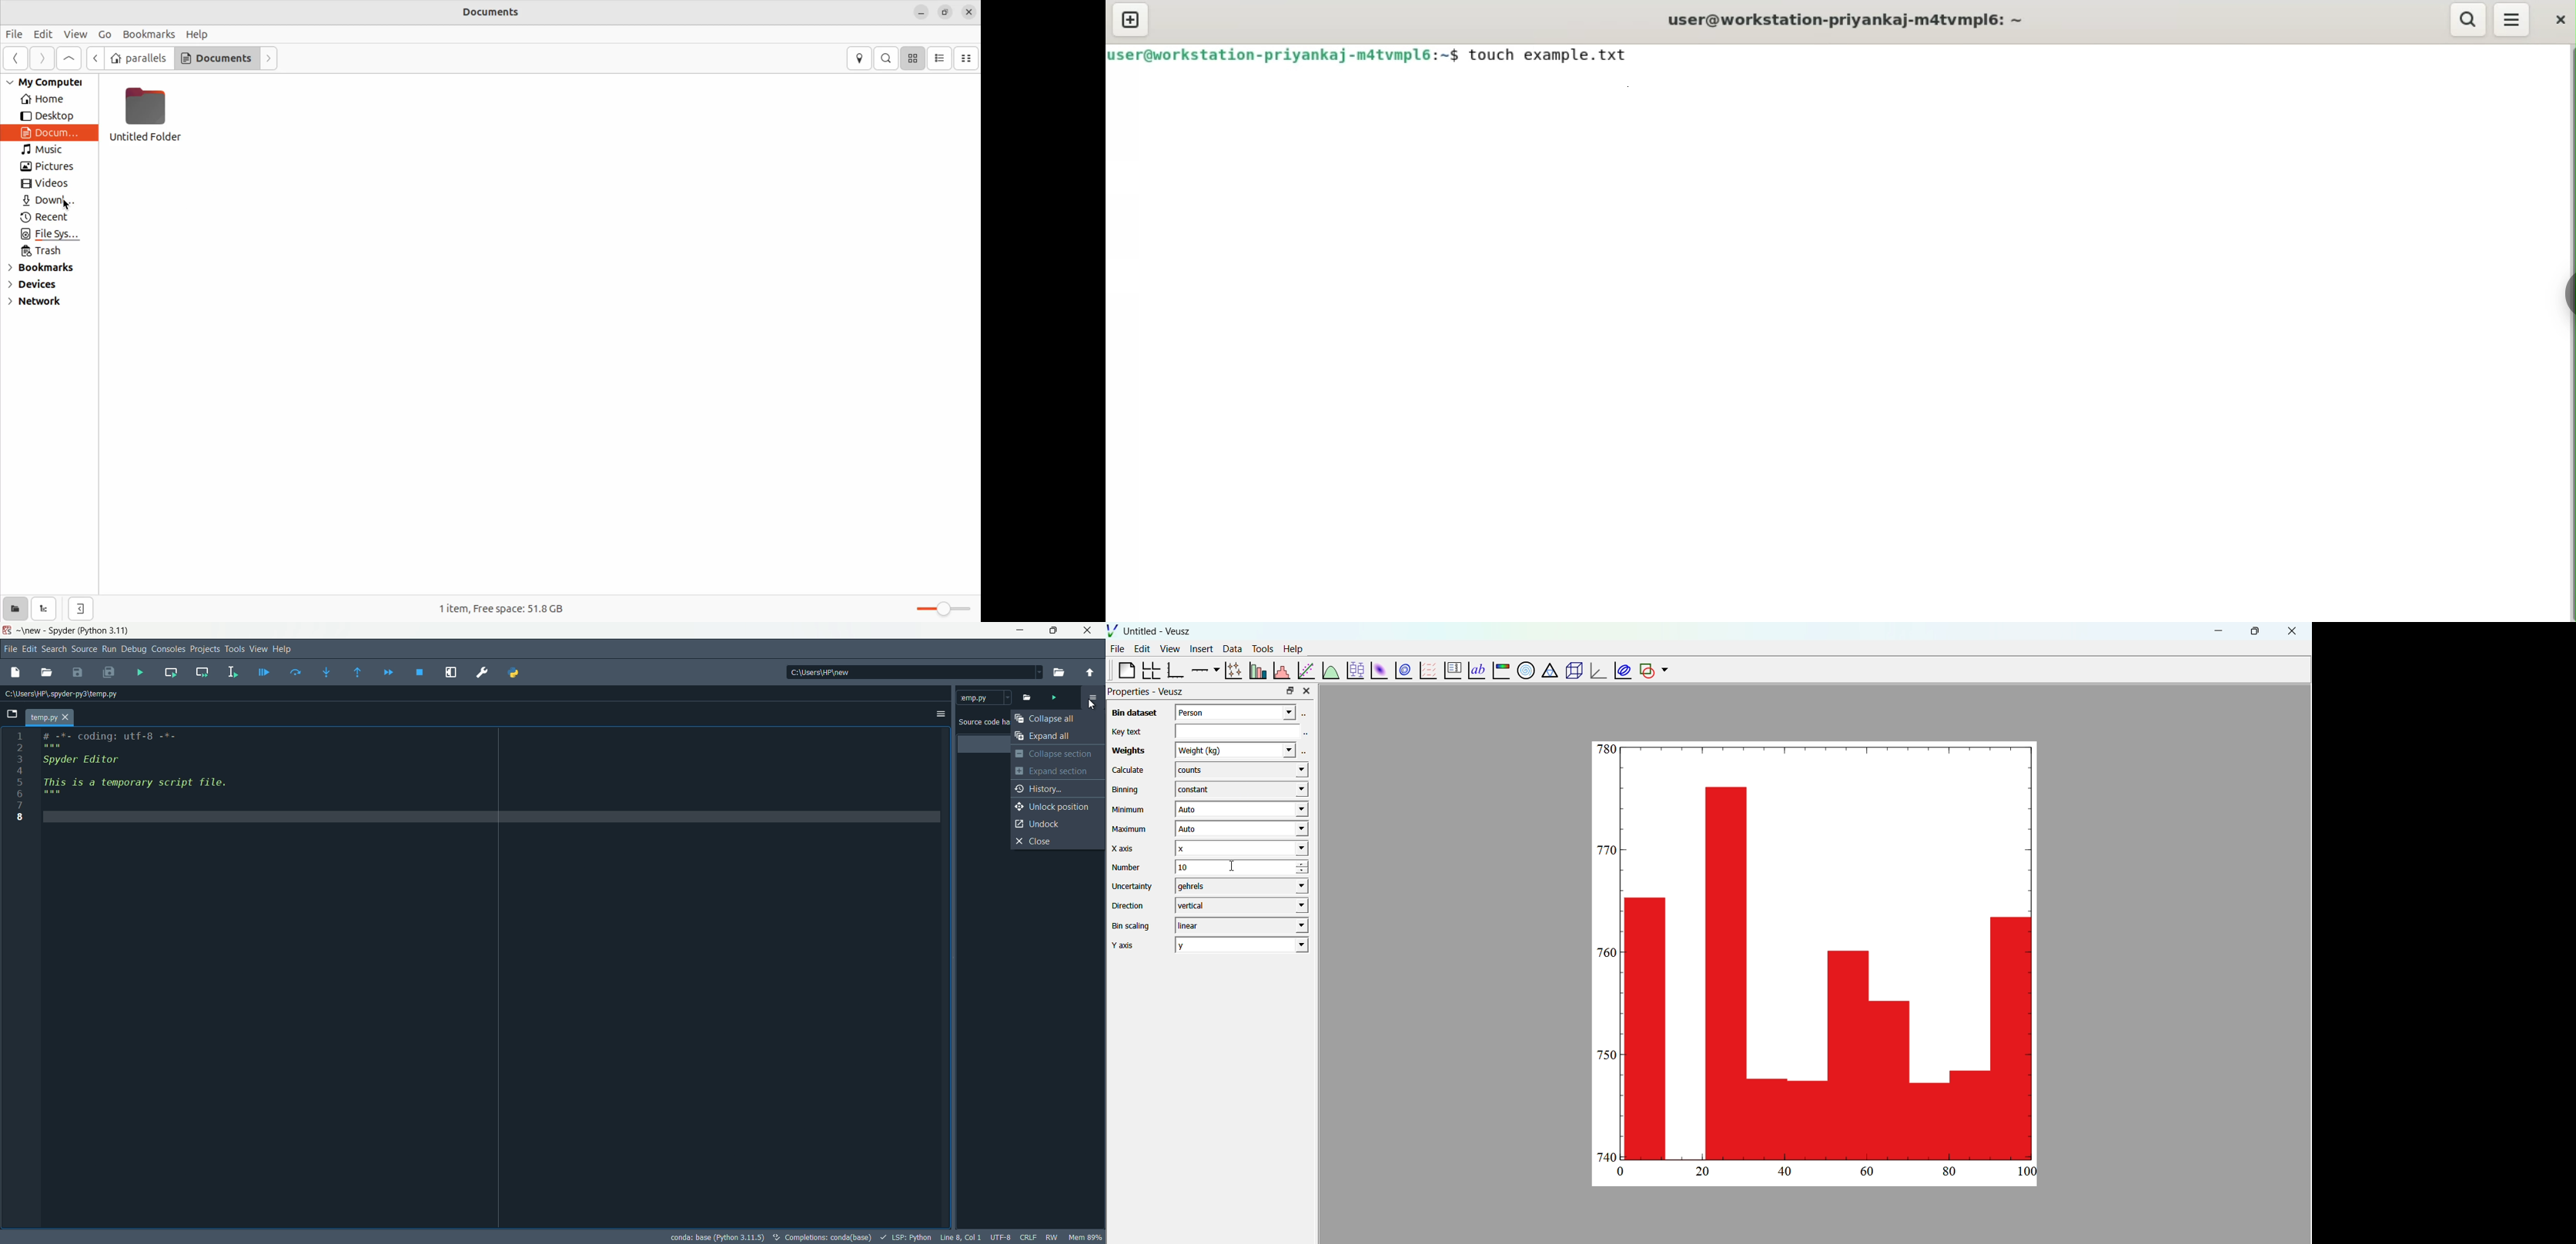 The width and height of the screenshot is (2576, 1260). What do you see at coordinates (30, 648) in the screenshot?
I see `edit menu` at bounding box center [30, 648].